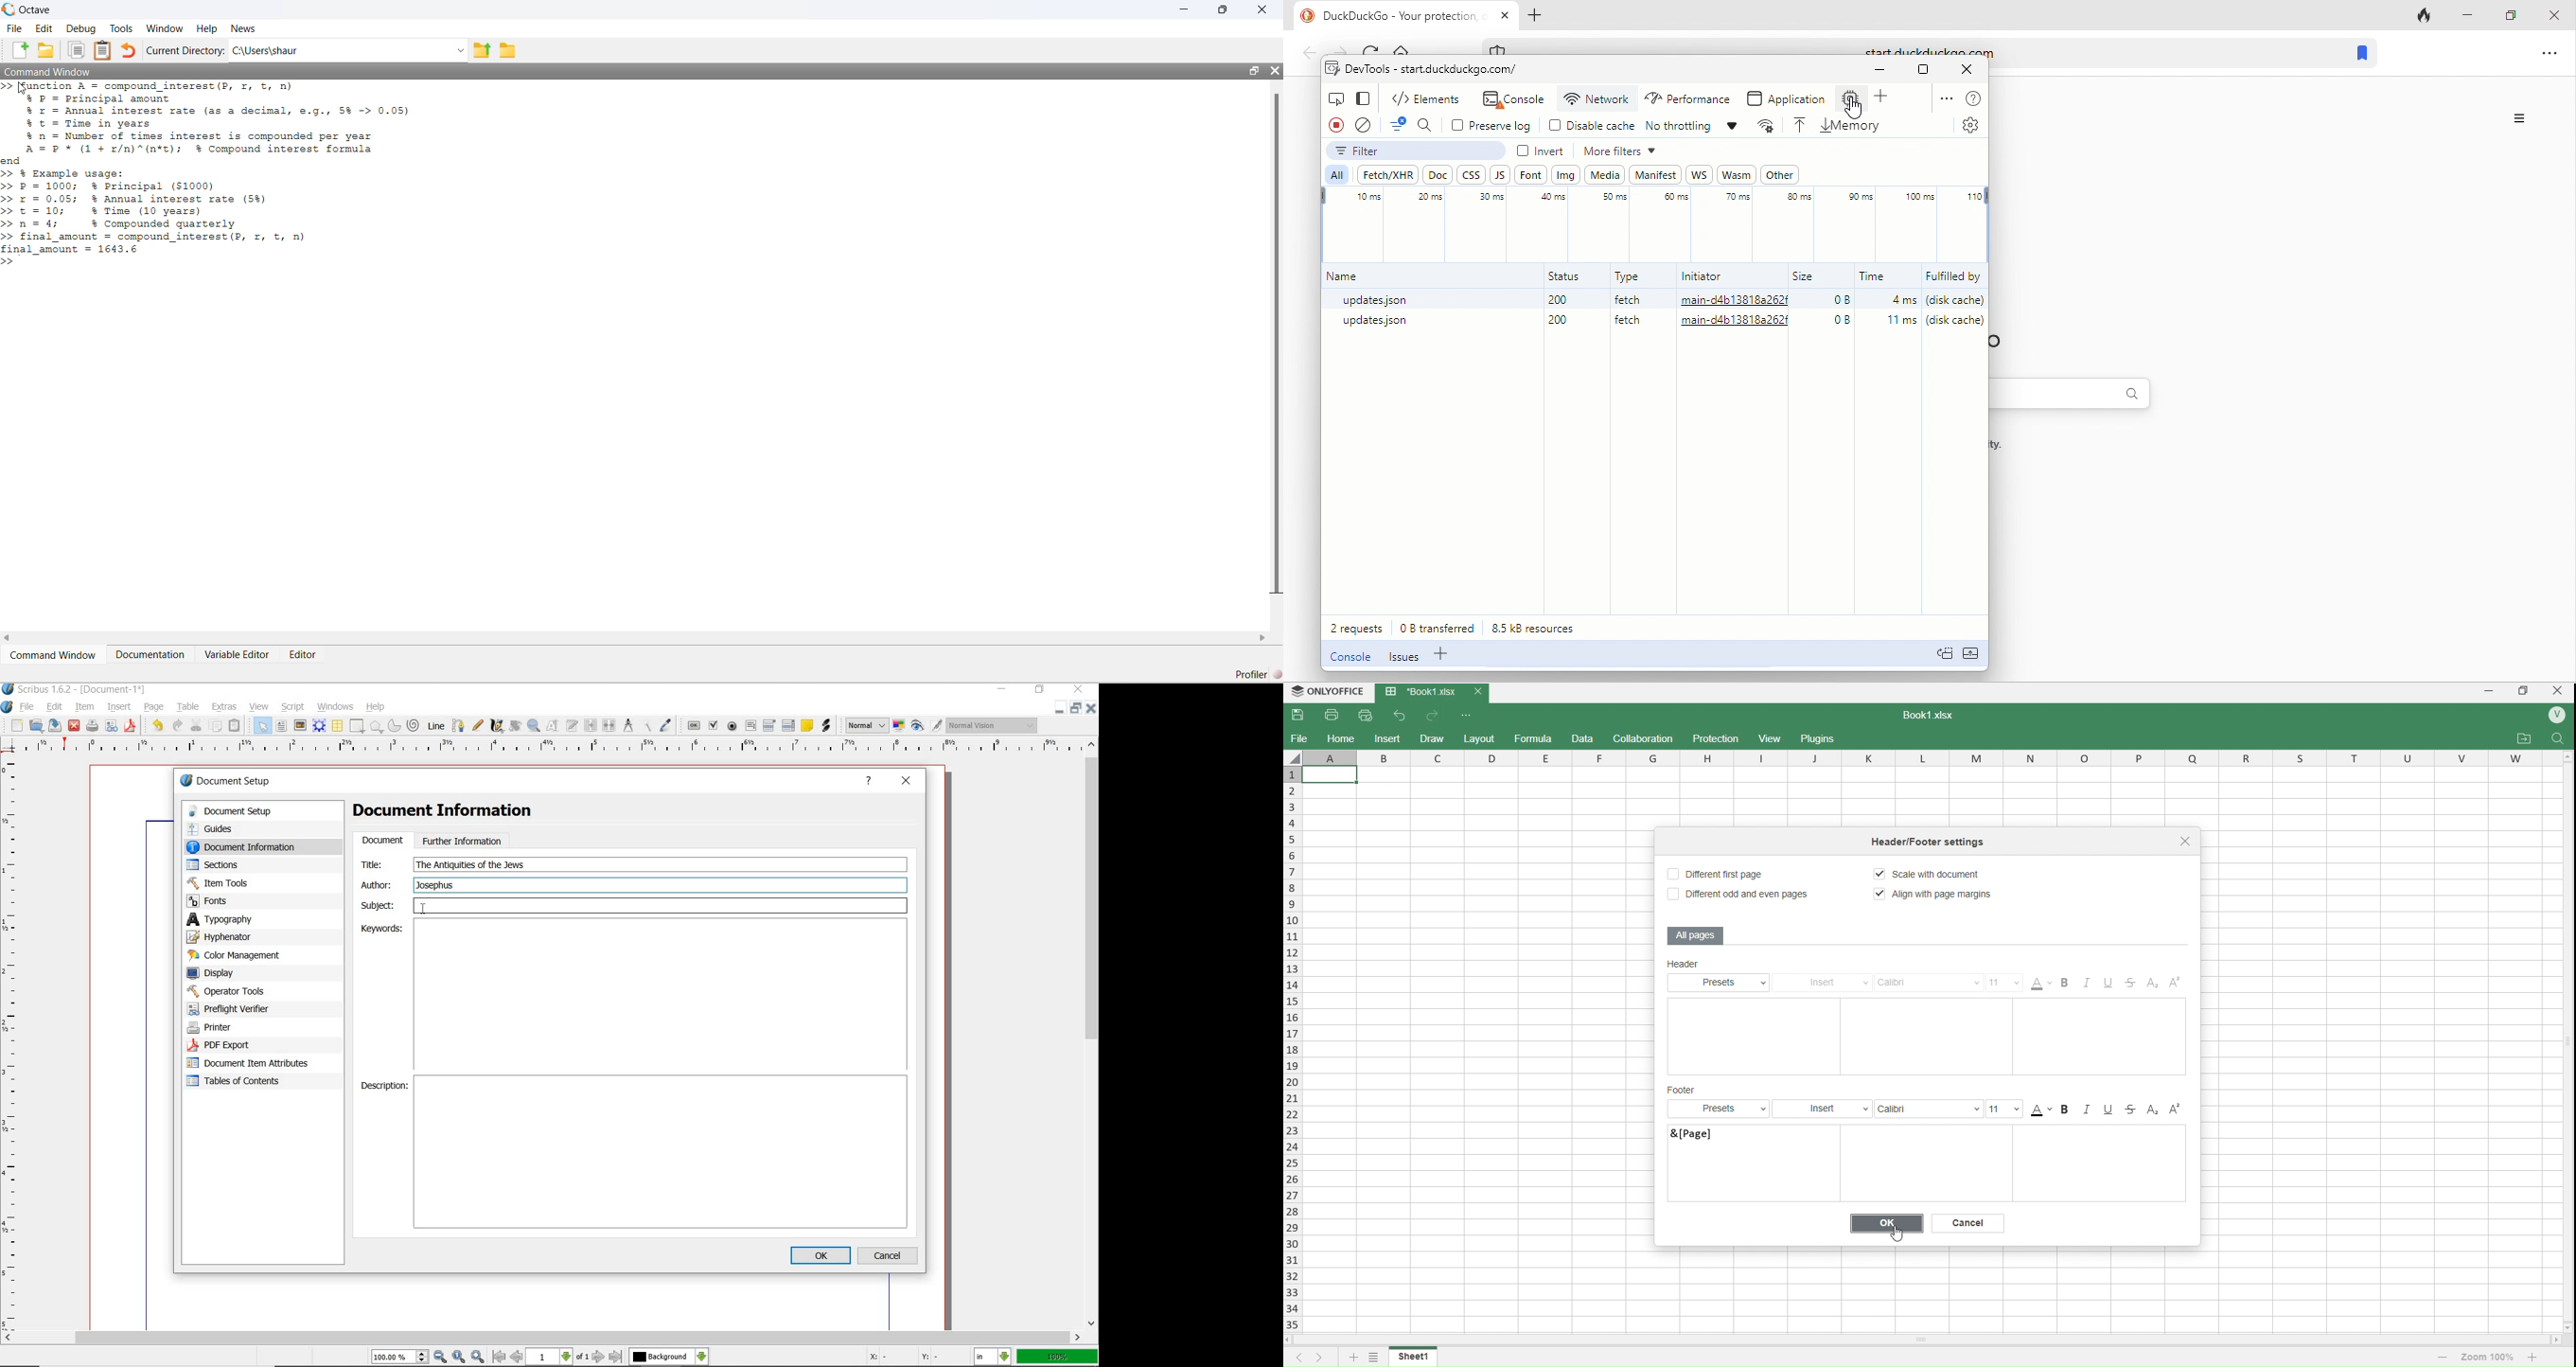 The width and height of the screenshot is (2576, 1372). Describe the element at coordinates (2551, 59) in the screenshot. I see `option` at that location.